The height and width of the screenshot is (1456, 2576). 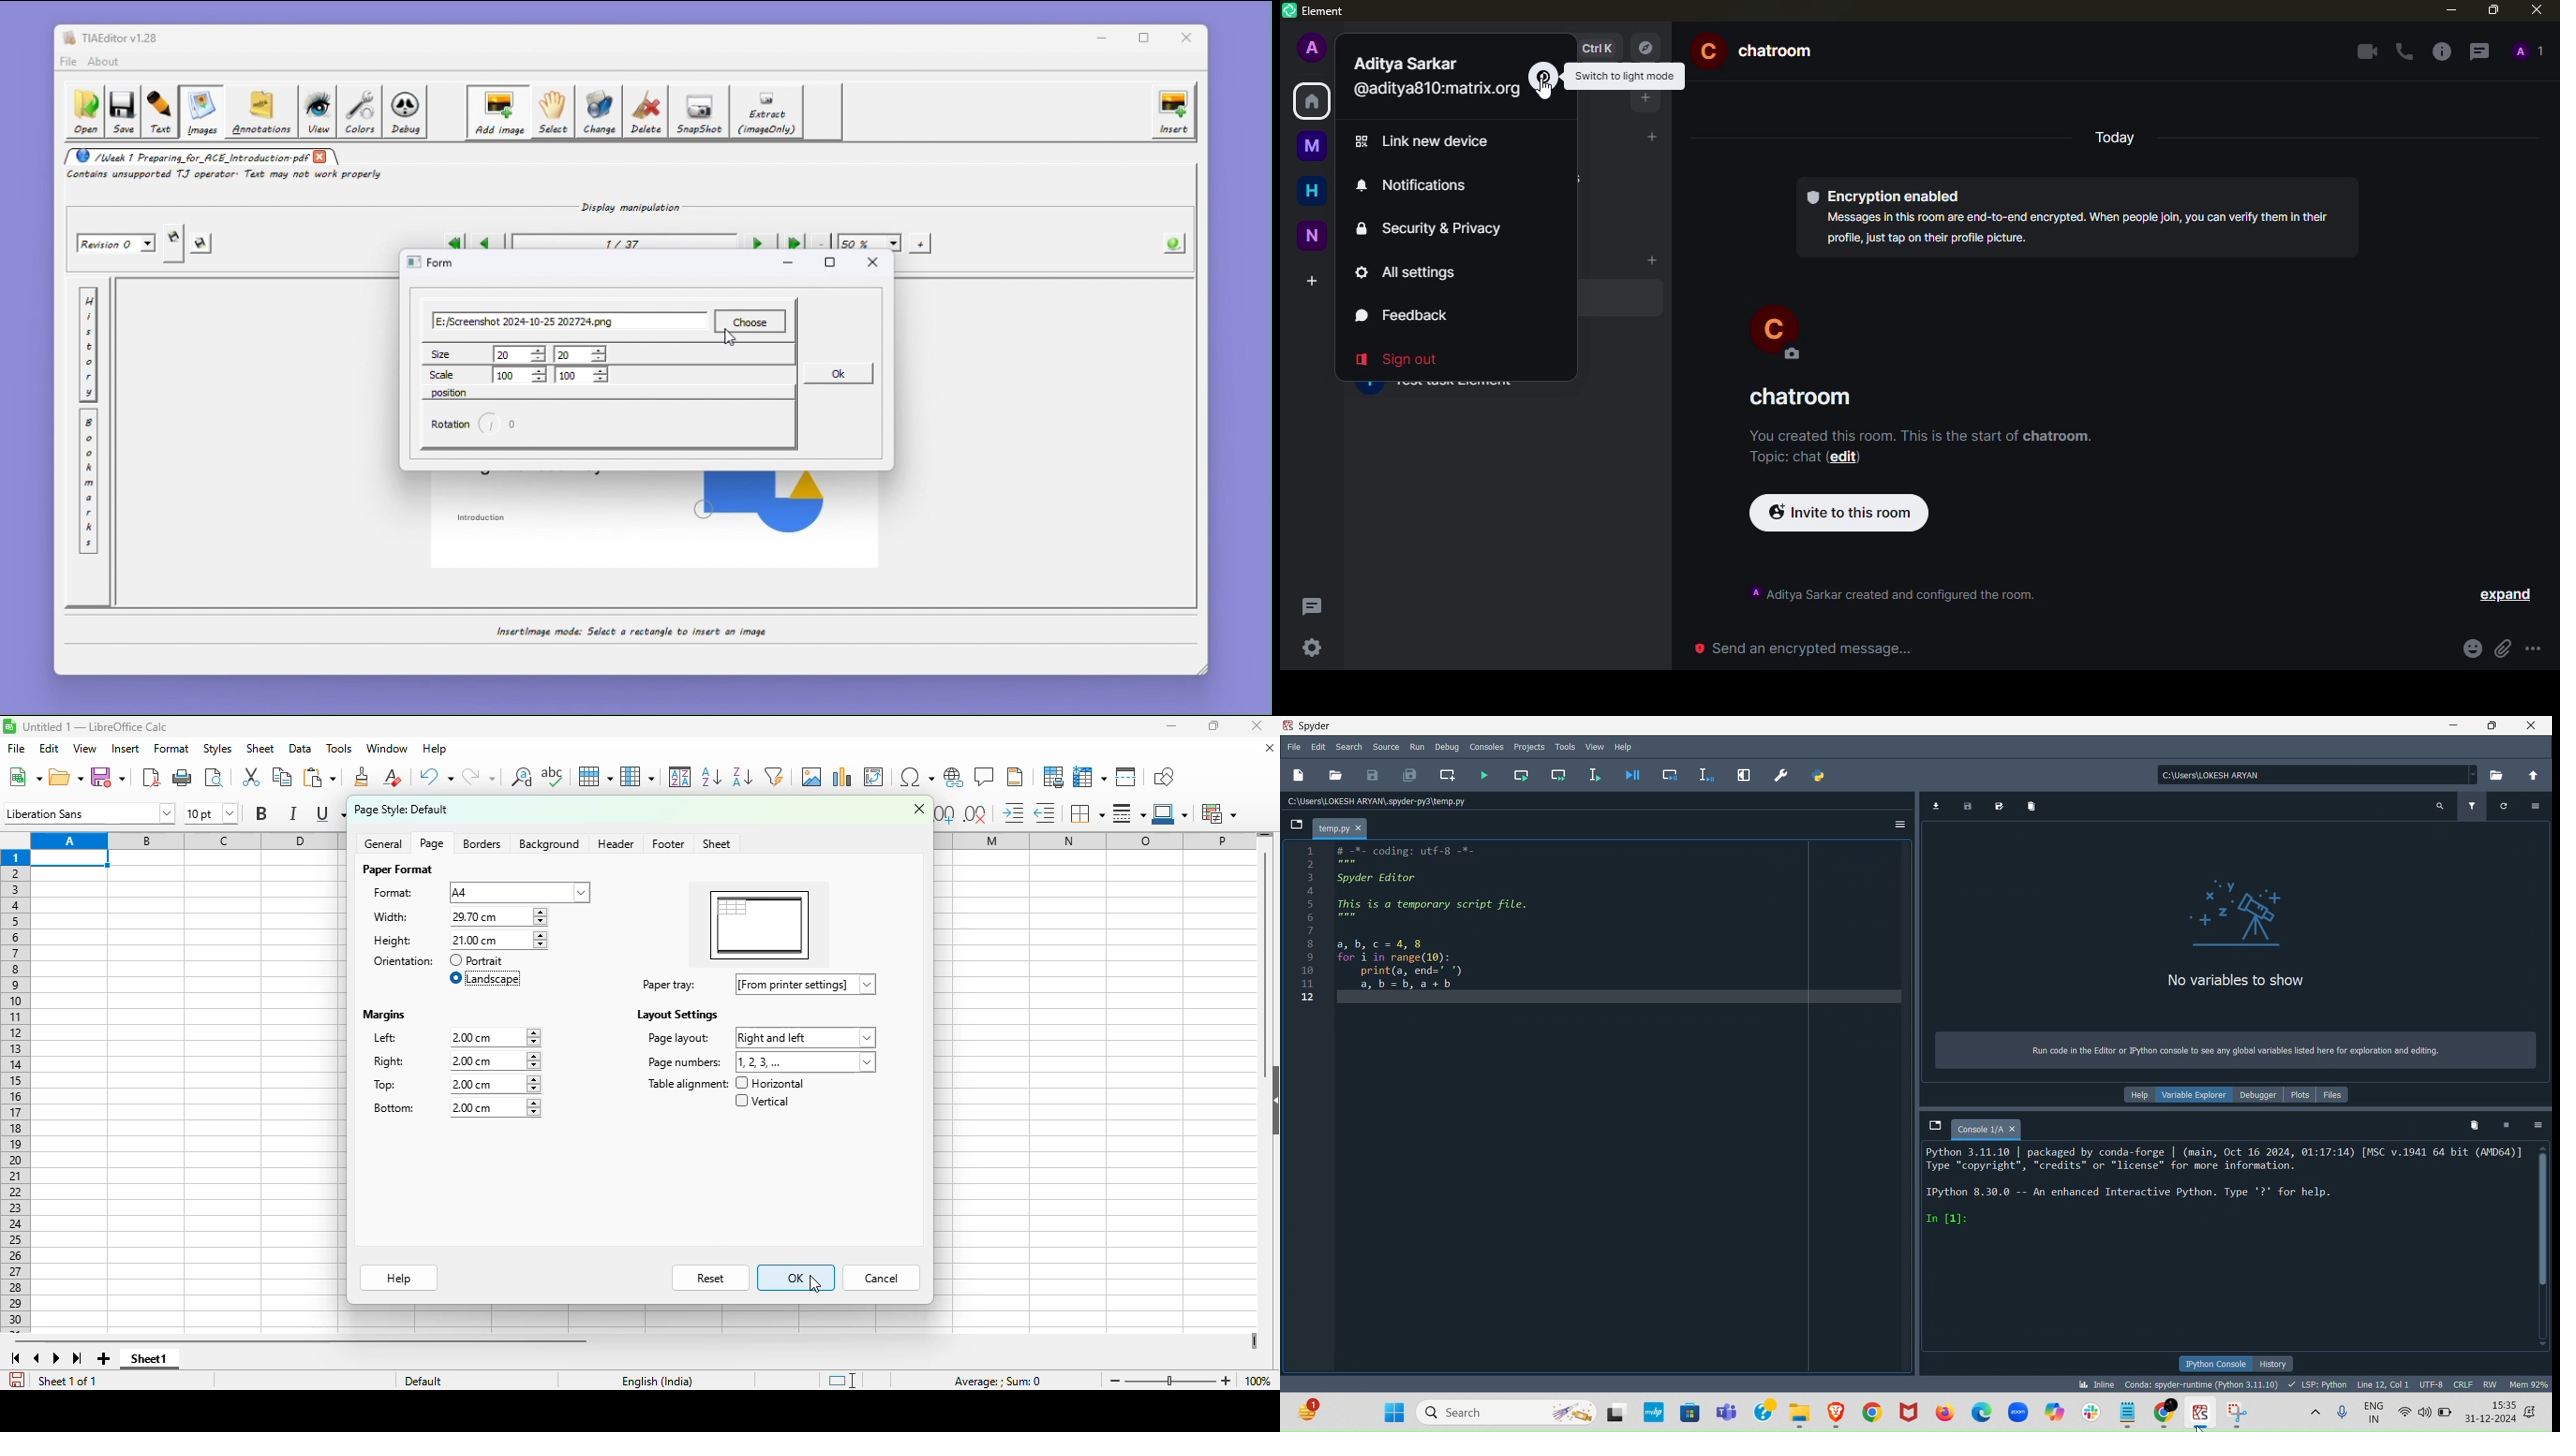 What do you see at coordinates (1311, 141) in the screenshot?
I see `myspace` at bounding box center [1311, 141].